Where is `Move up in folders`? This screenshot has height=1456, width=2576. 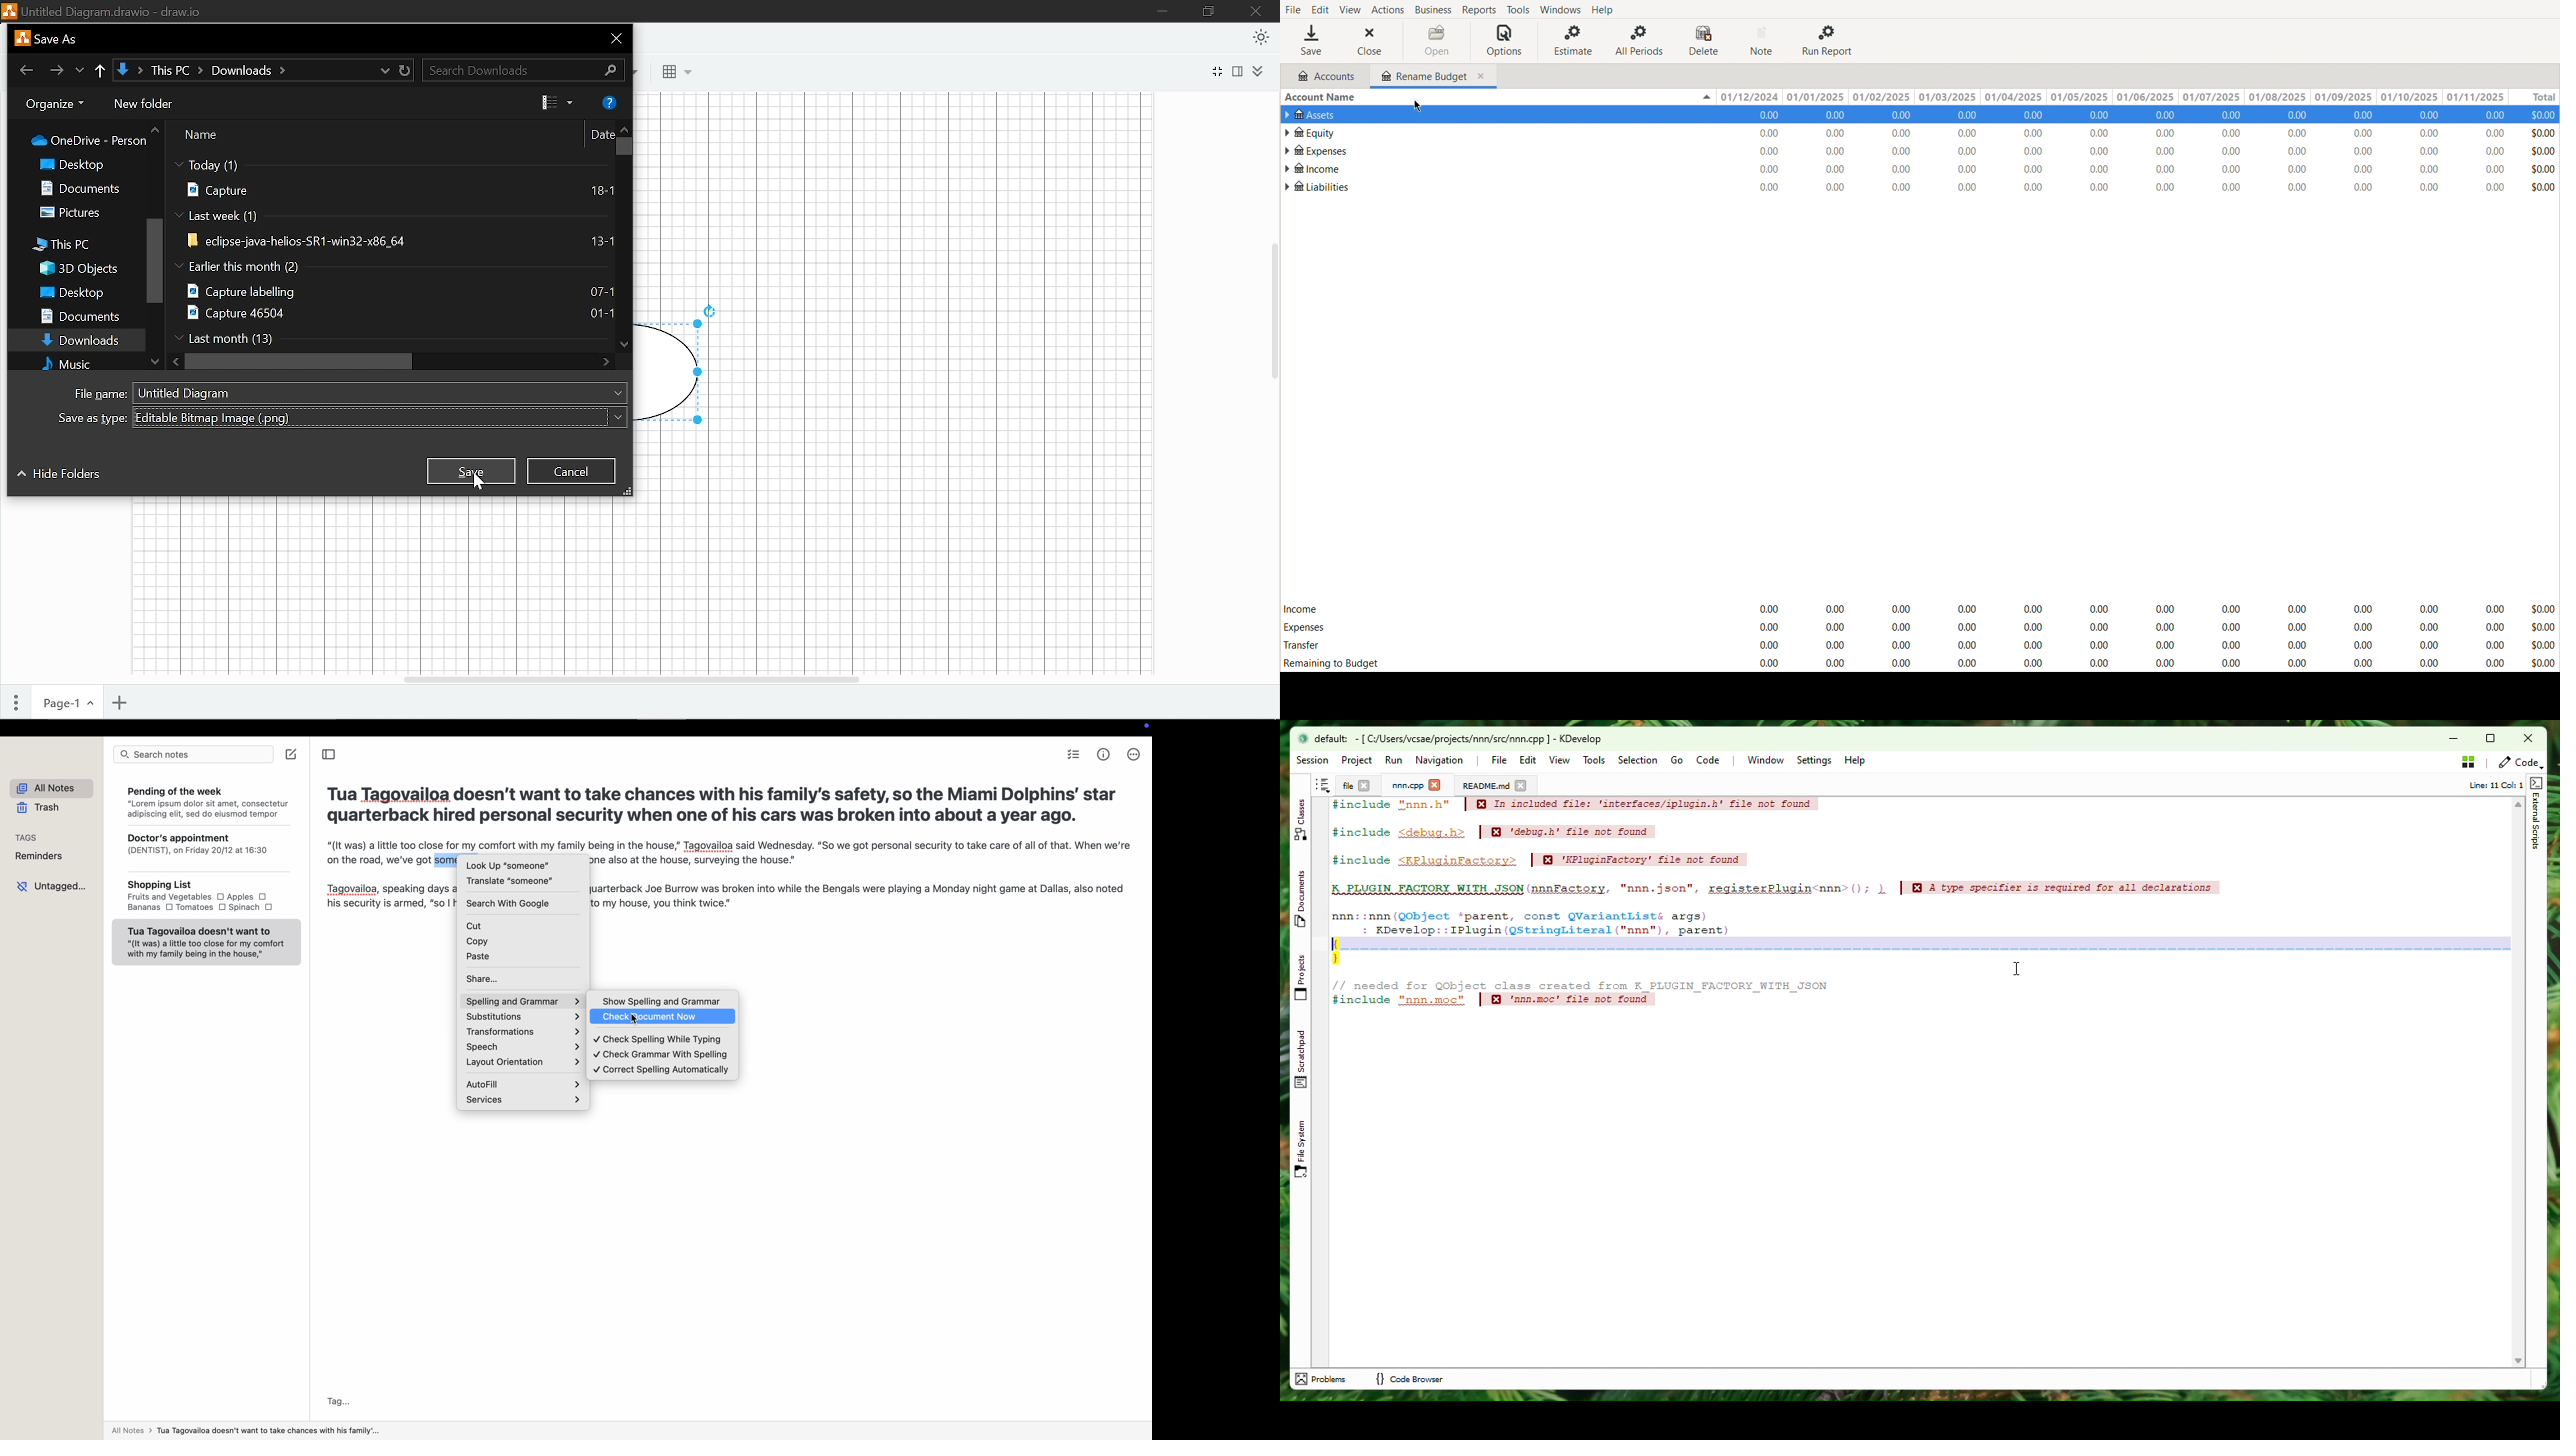
Move up in folders is located at coordinates (157, 129).